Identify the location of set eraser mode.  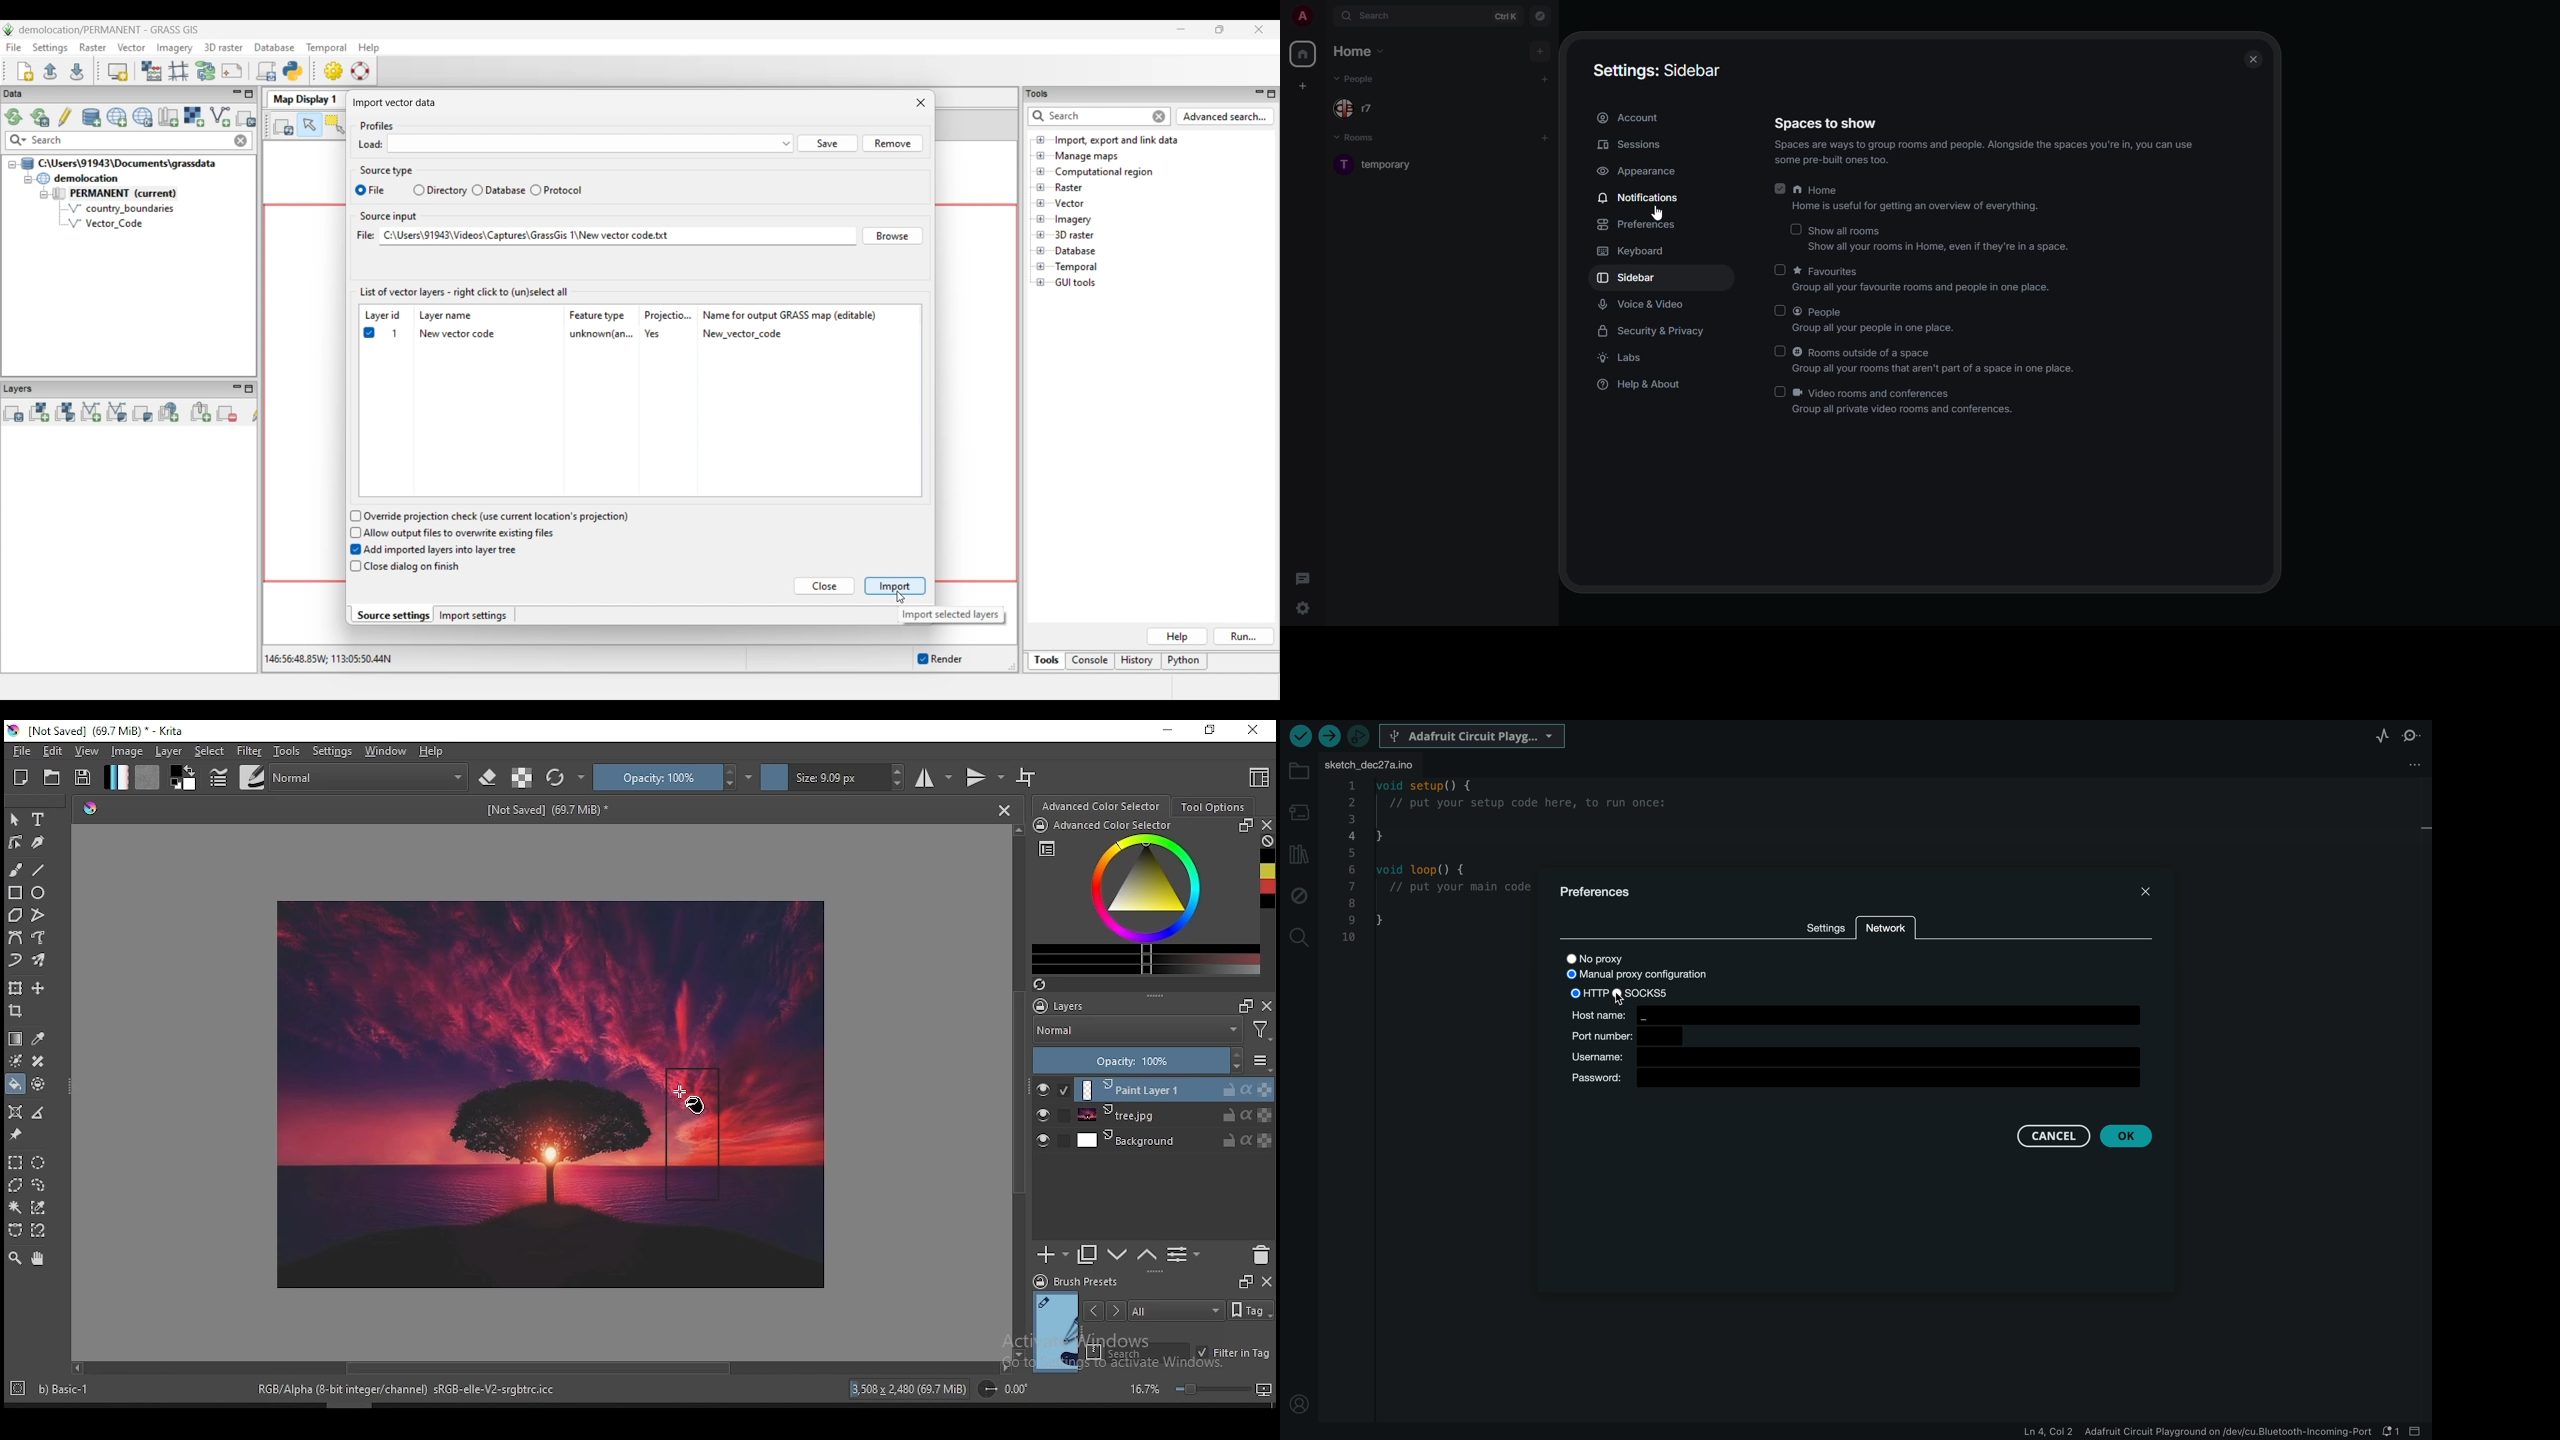
(490, 776).